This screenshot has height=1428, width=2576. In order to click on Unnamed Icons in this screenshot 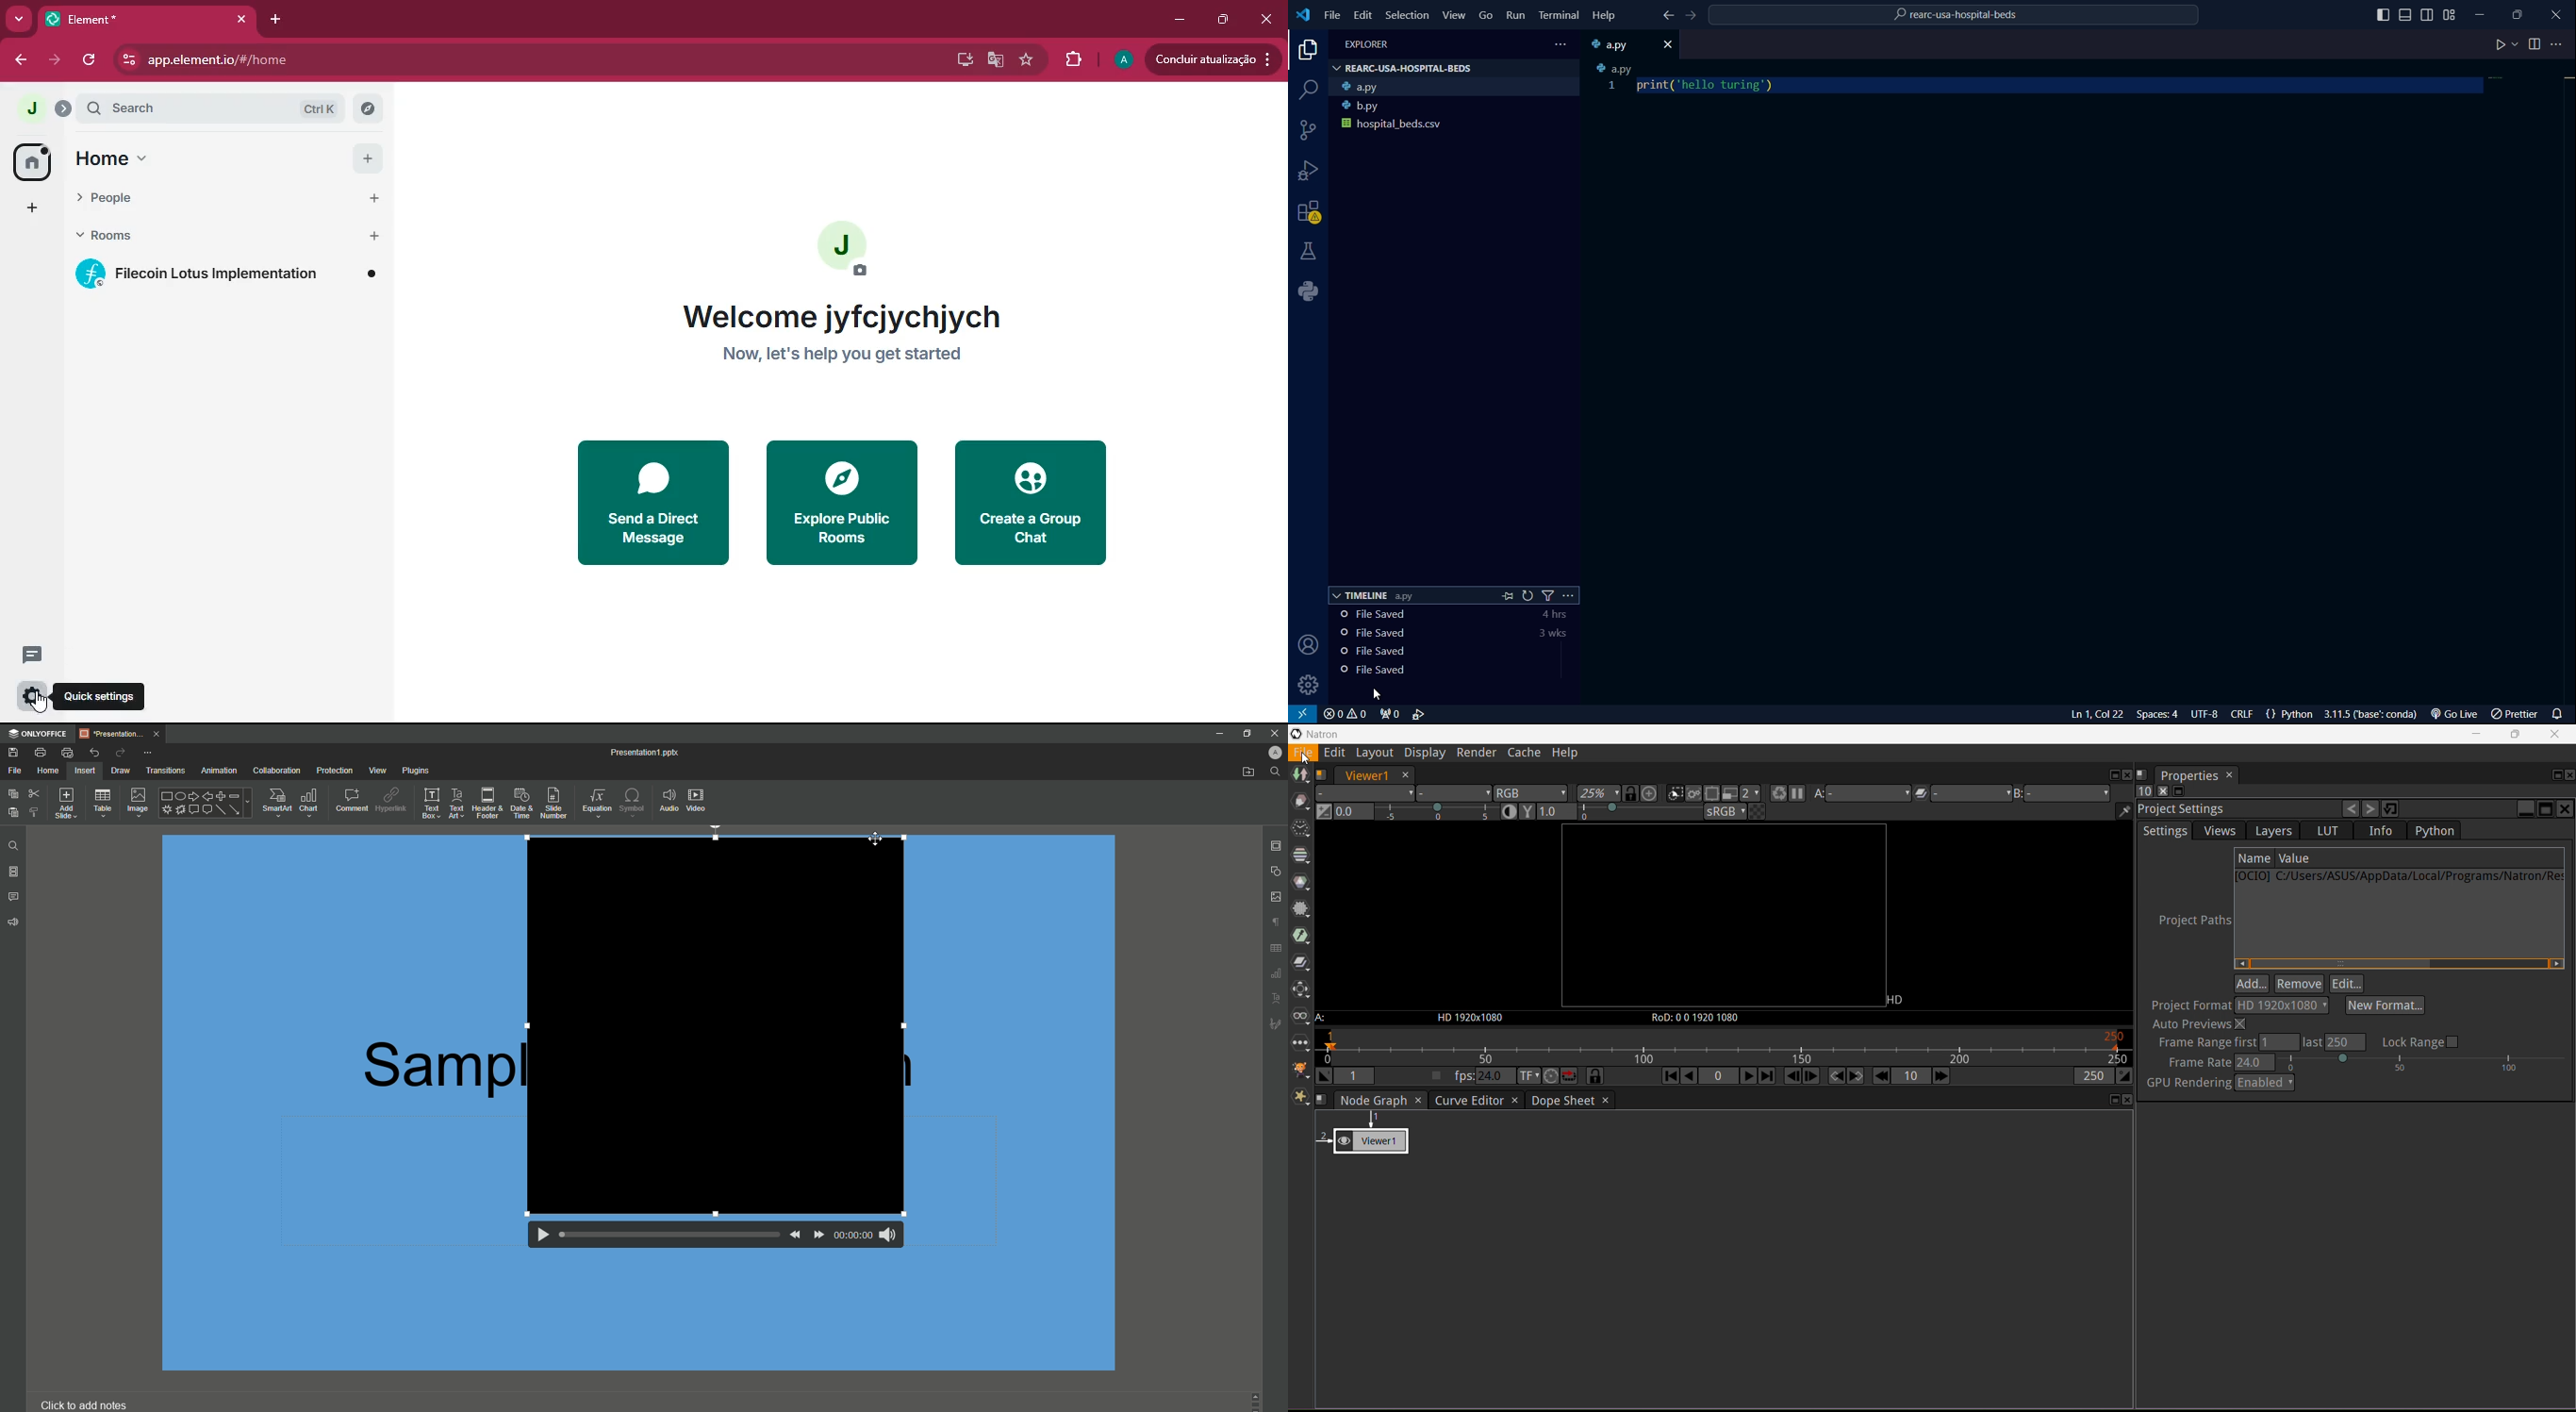, I will do `click(1273, 975)`.